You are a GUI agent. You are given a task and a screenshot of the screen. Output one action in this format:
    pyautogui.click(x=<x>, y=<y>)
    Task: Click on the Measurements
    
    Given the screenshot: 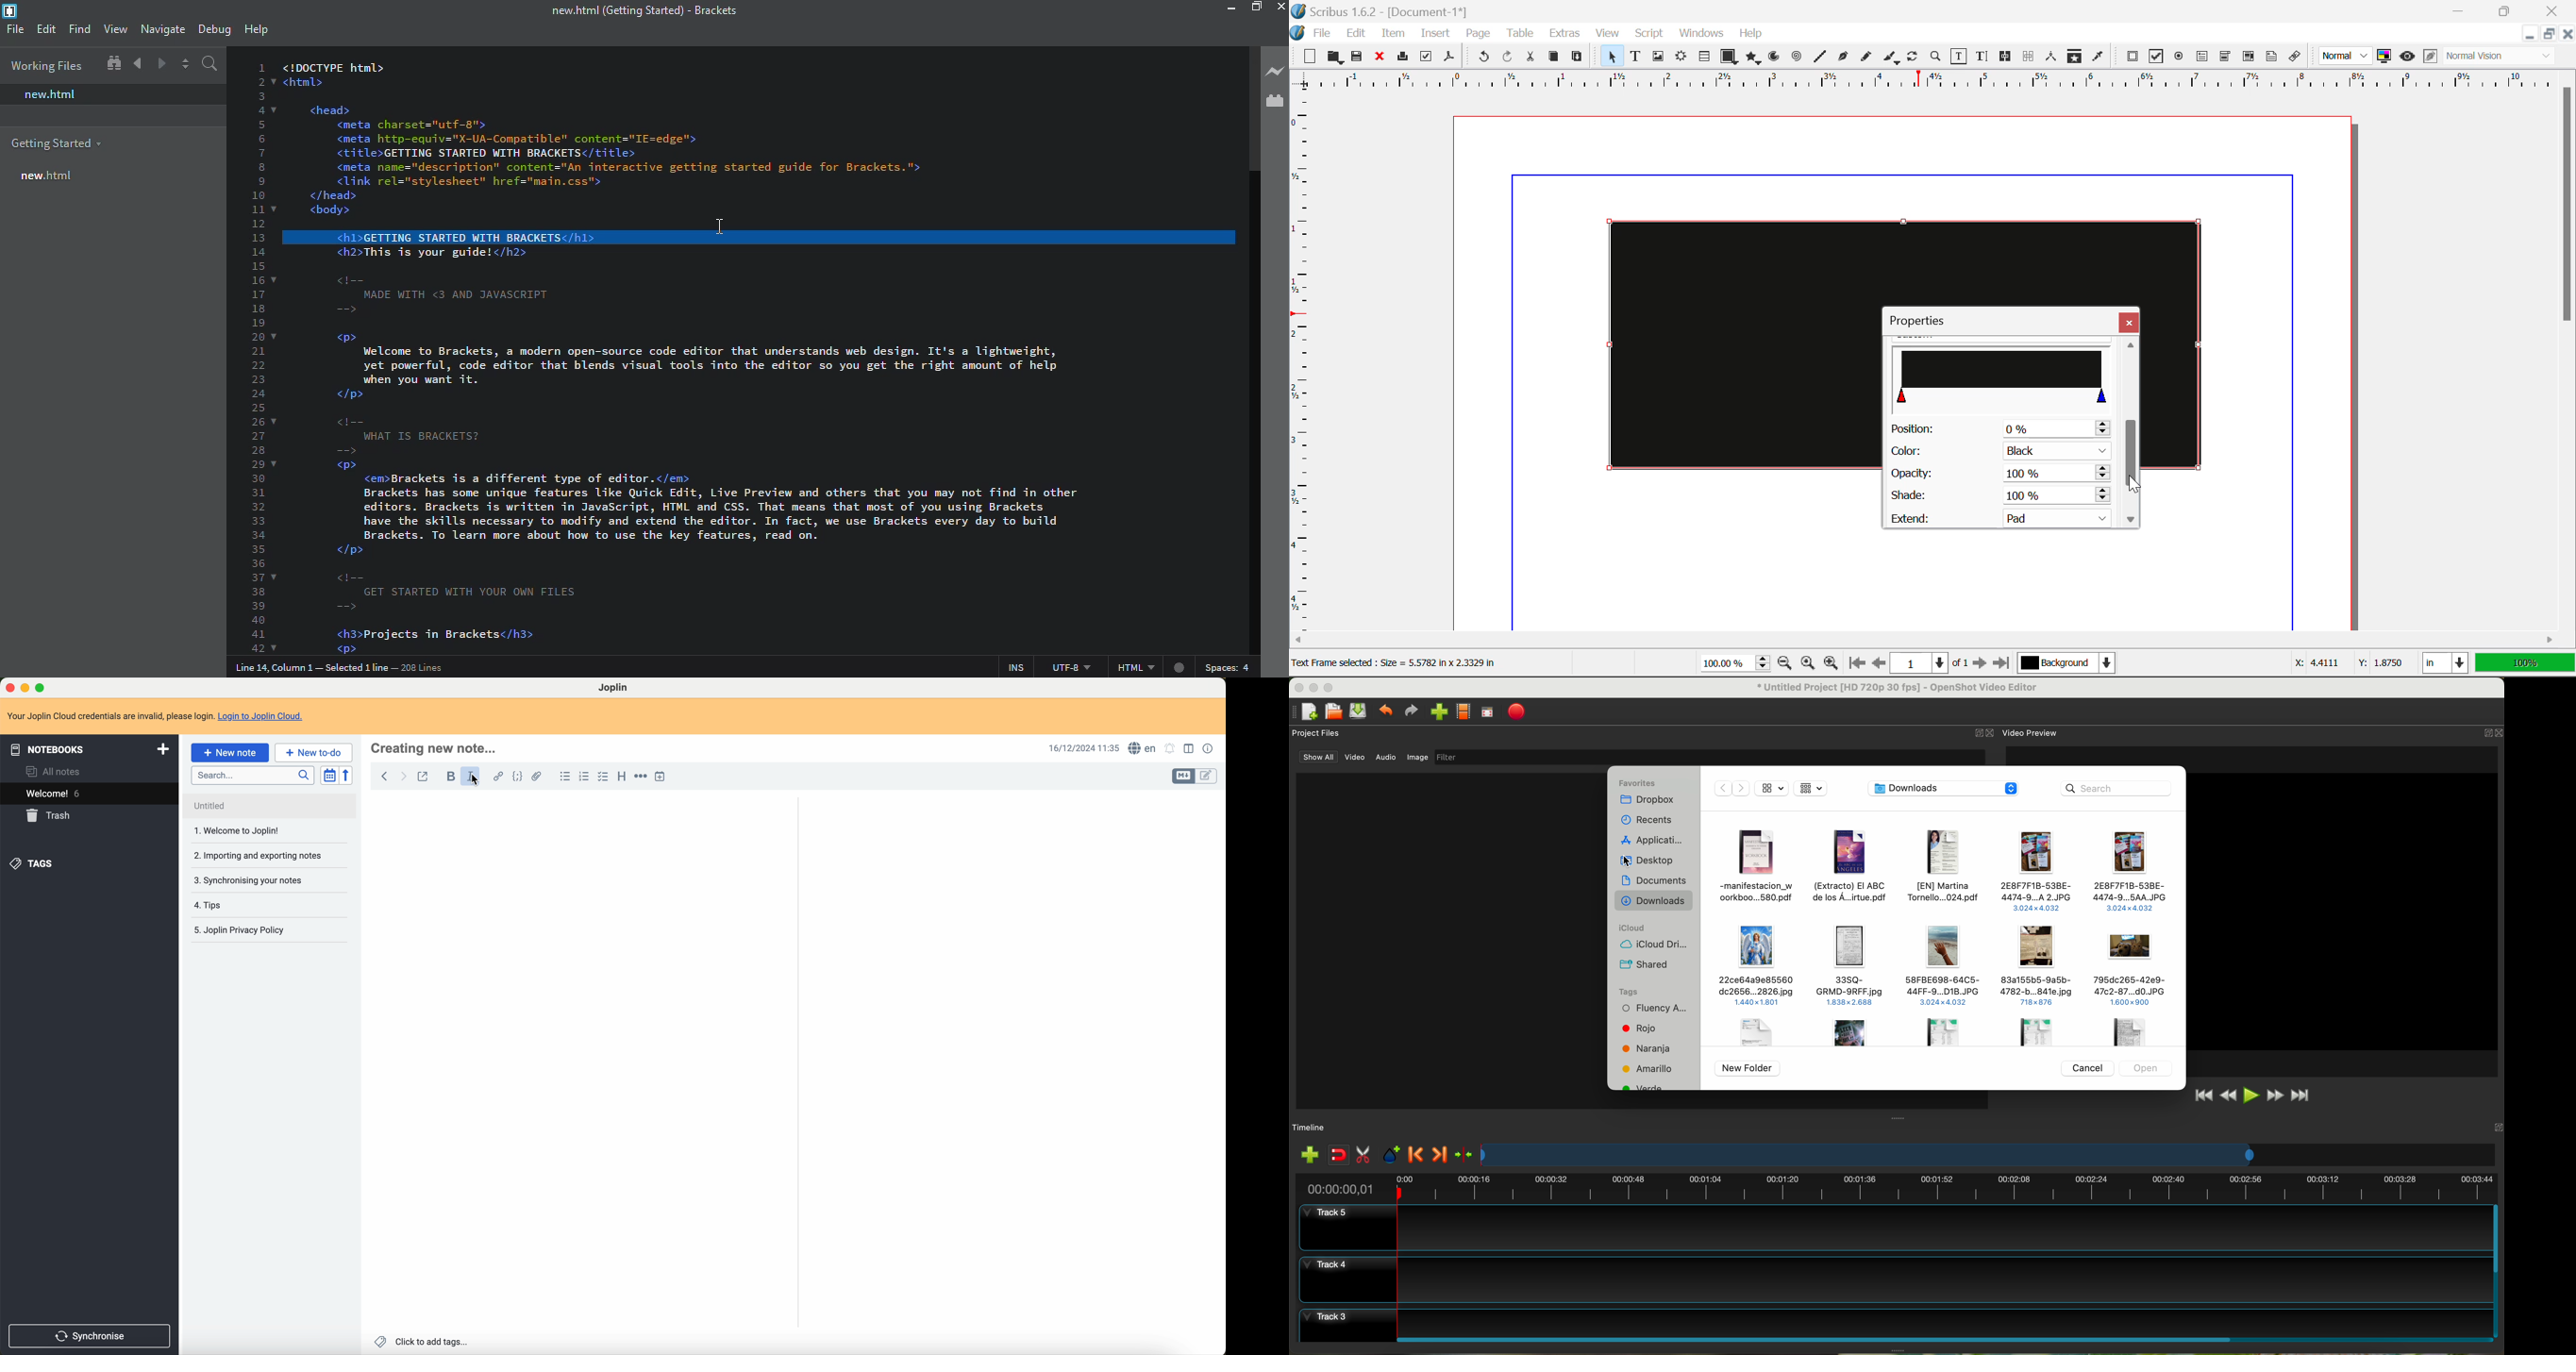 What is the action you would take?
    pyautogui.click(x=2052, y=56)
    